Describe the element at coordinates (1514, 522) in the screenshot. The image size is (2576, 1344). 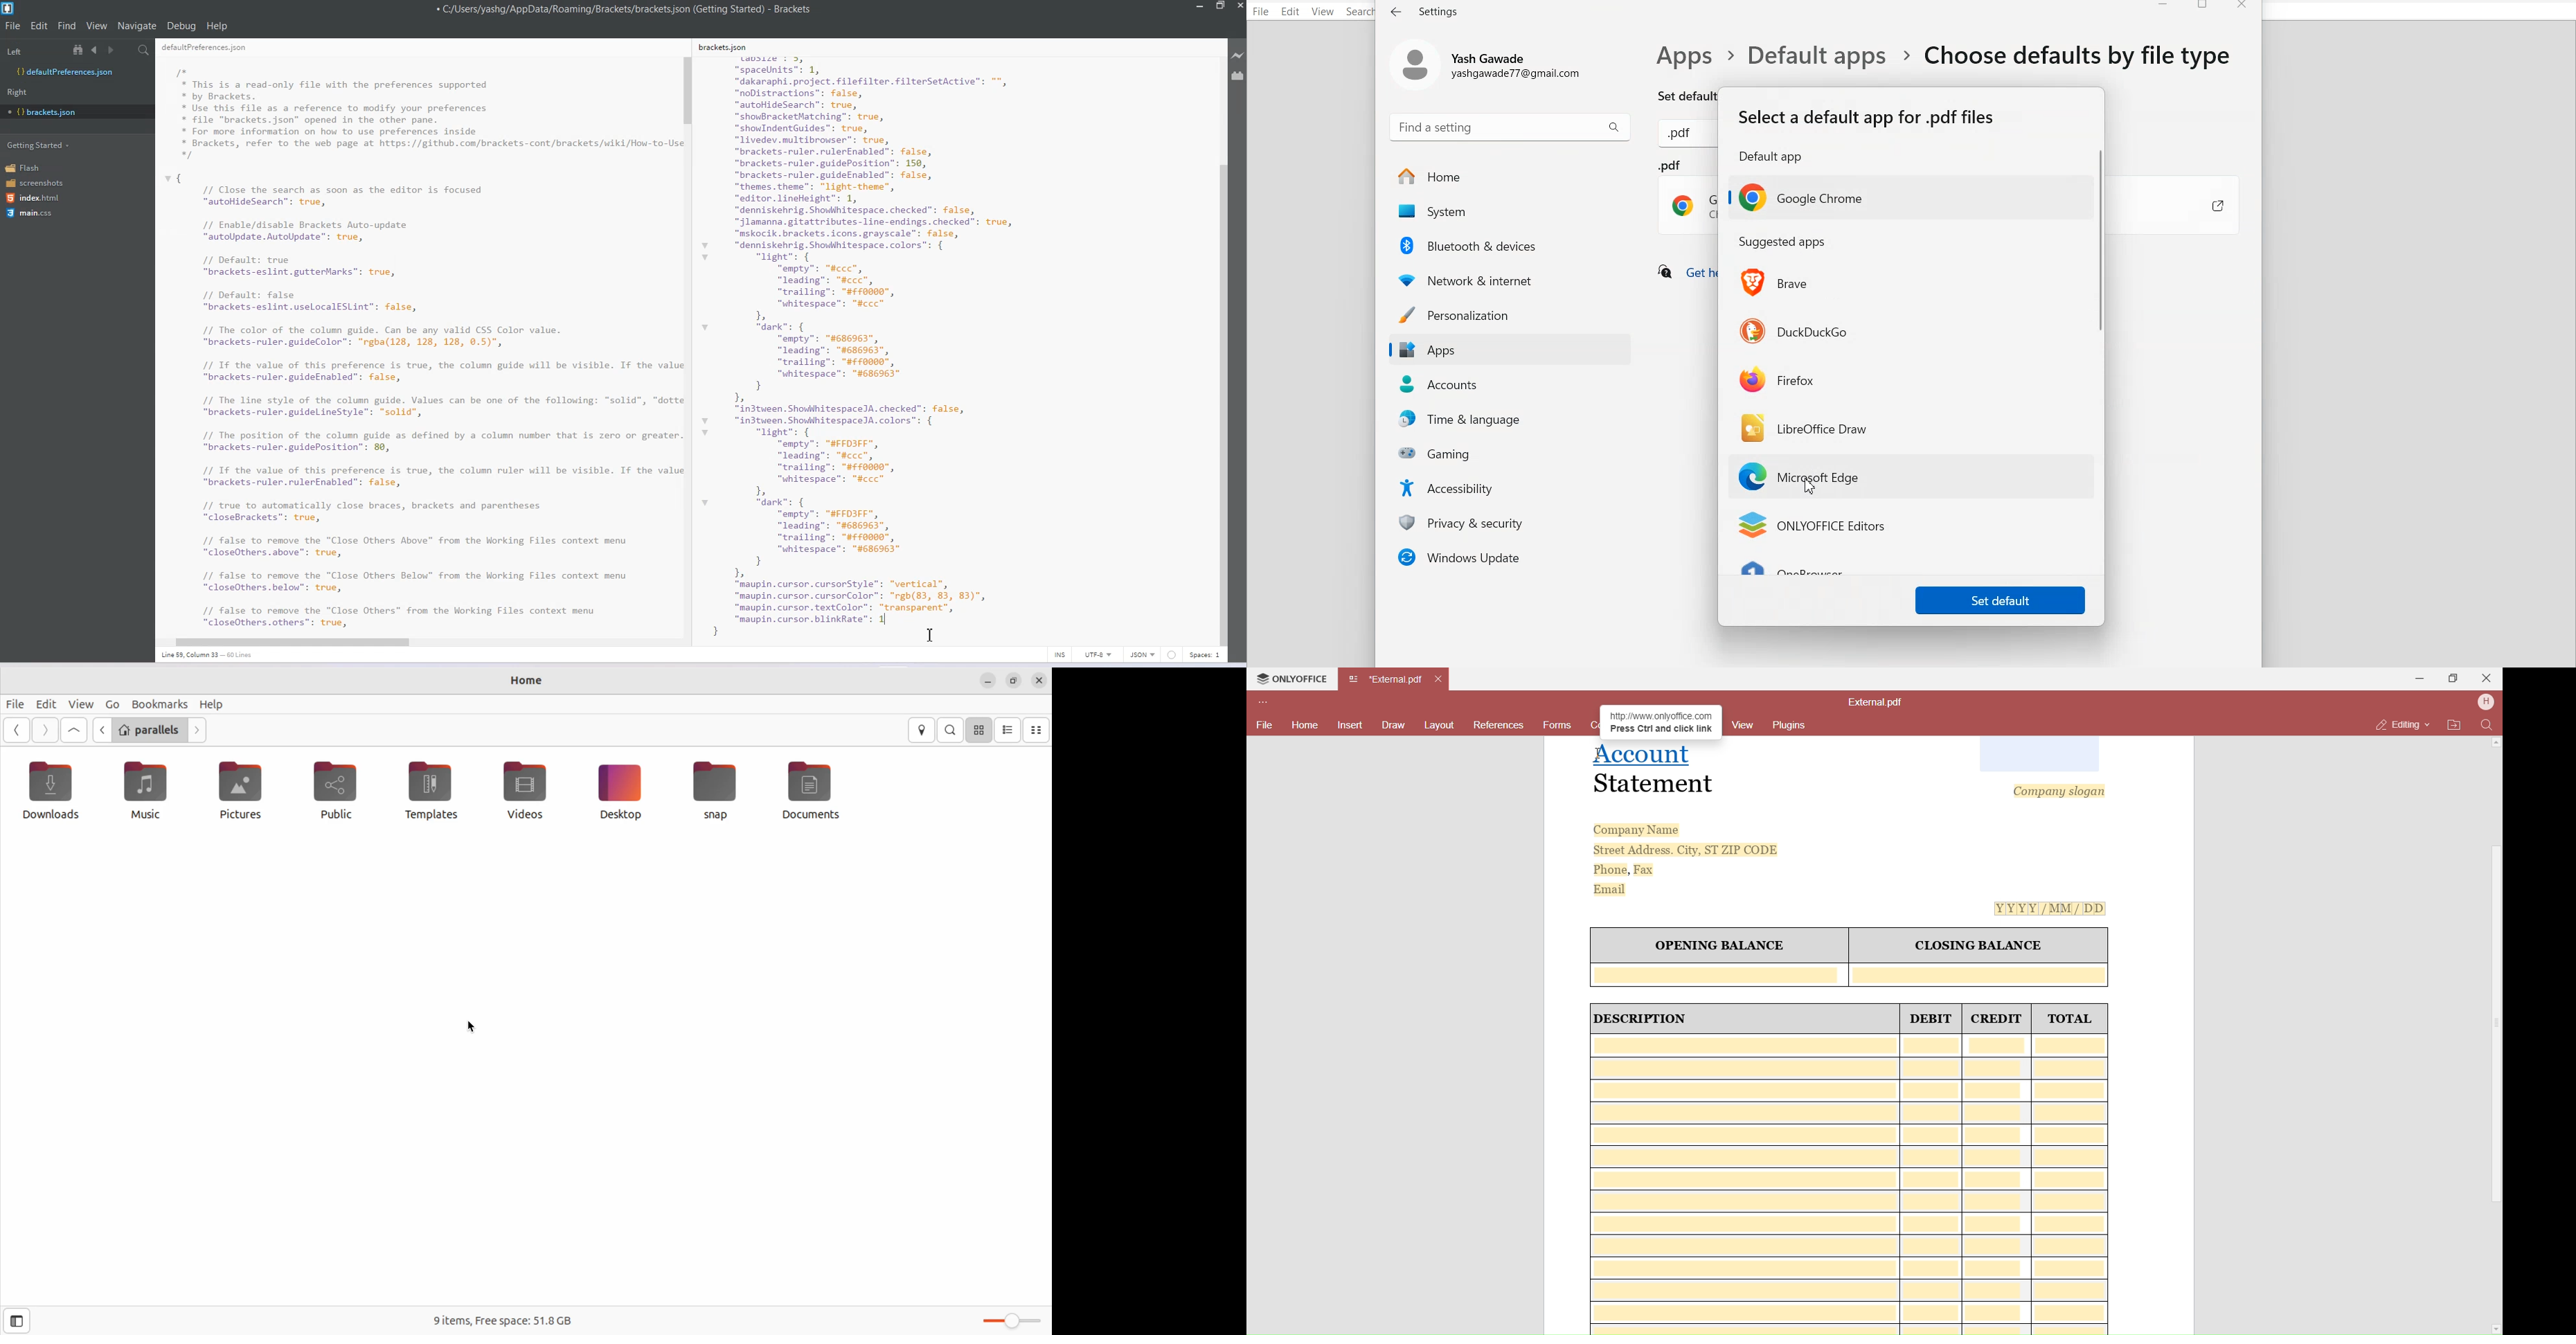
I see `Privacy & security` at that location.